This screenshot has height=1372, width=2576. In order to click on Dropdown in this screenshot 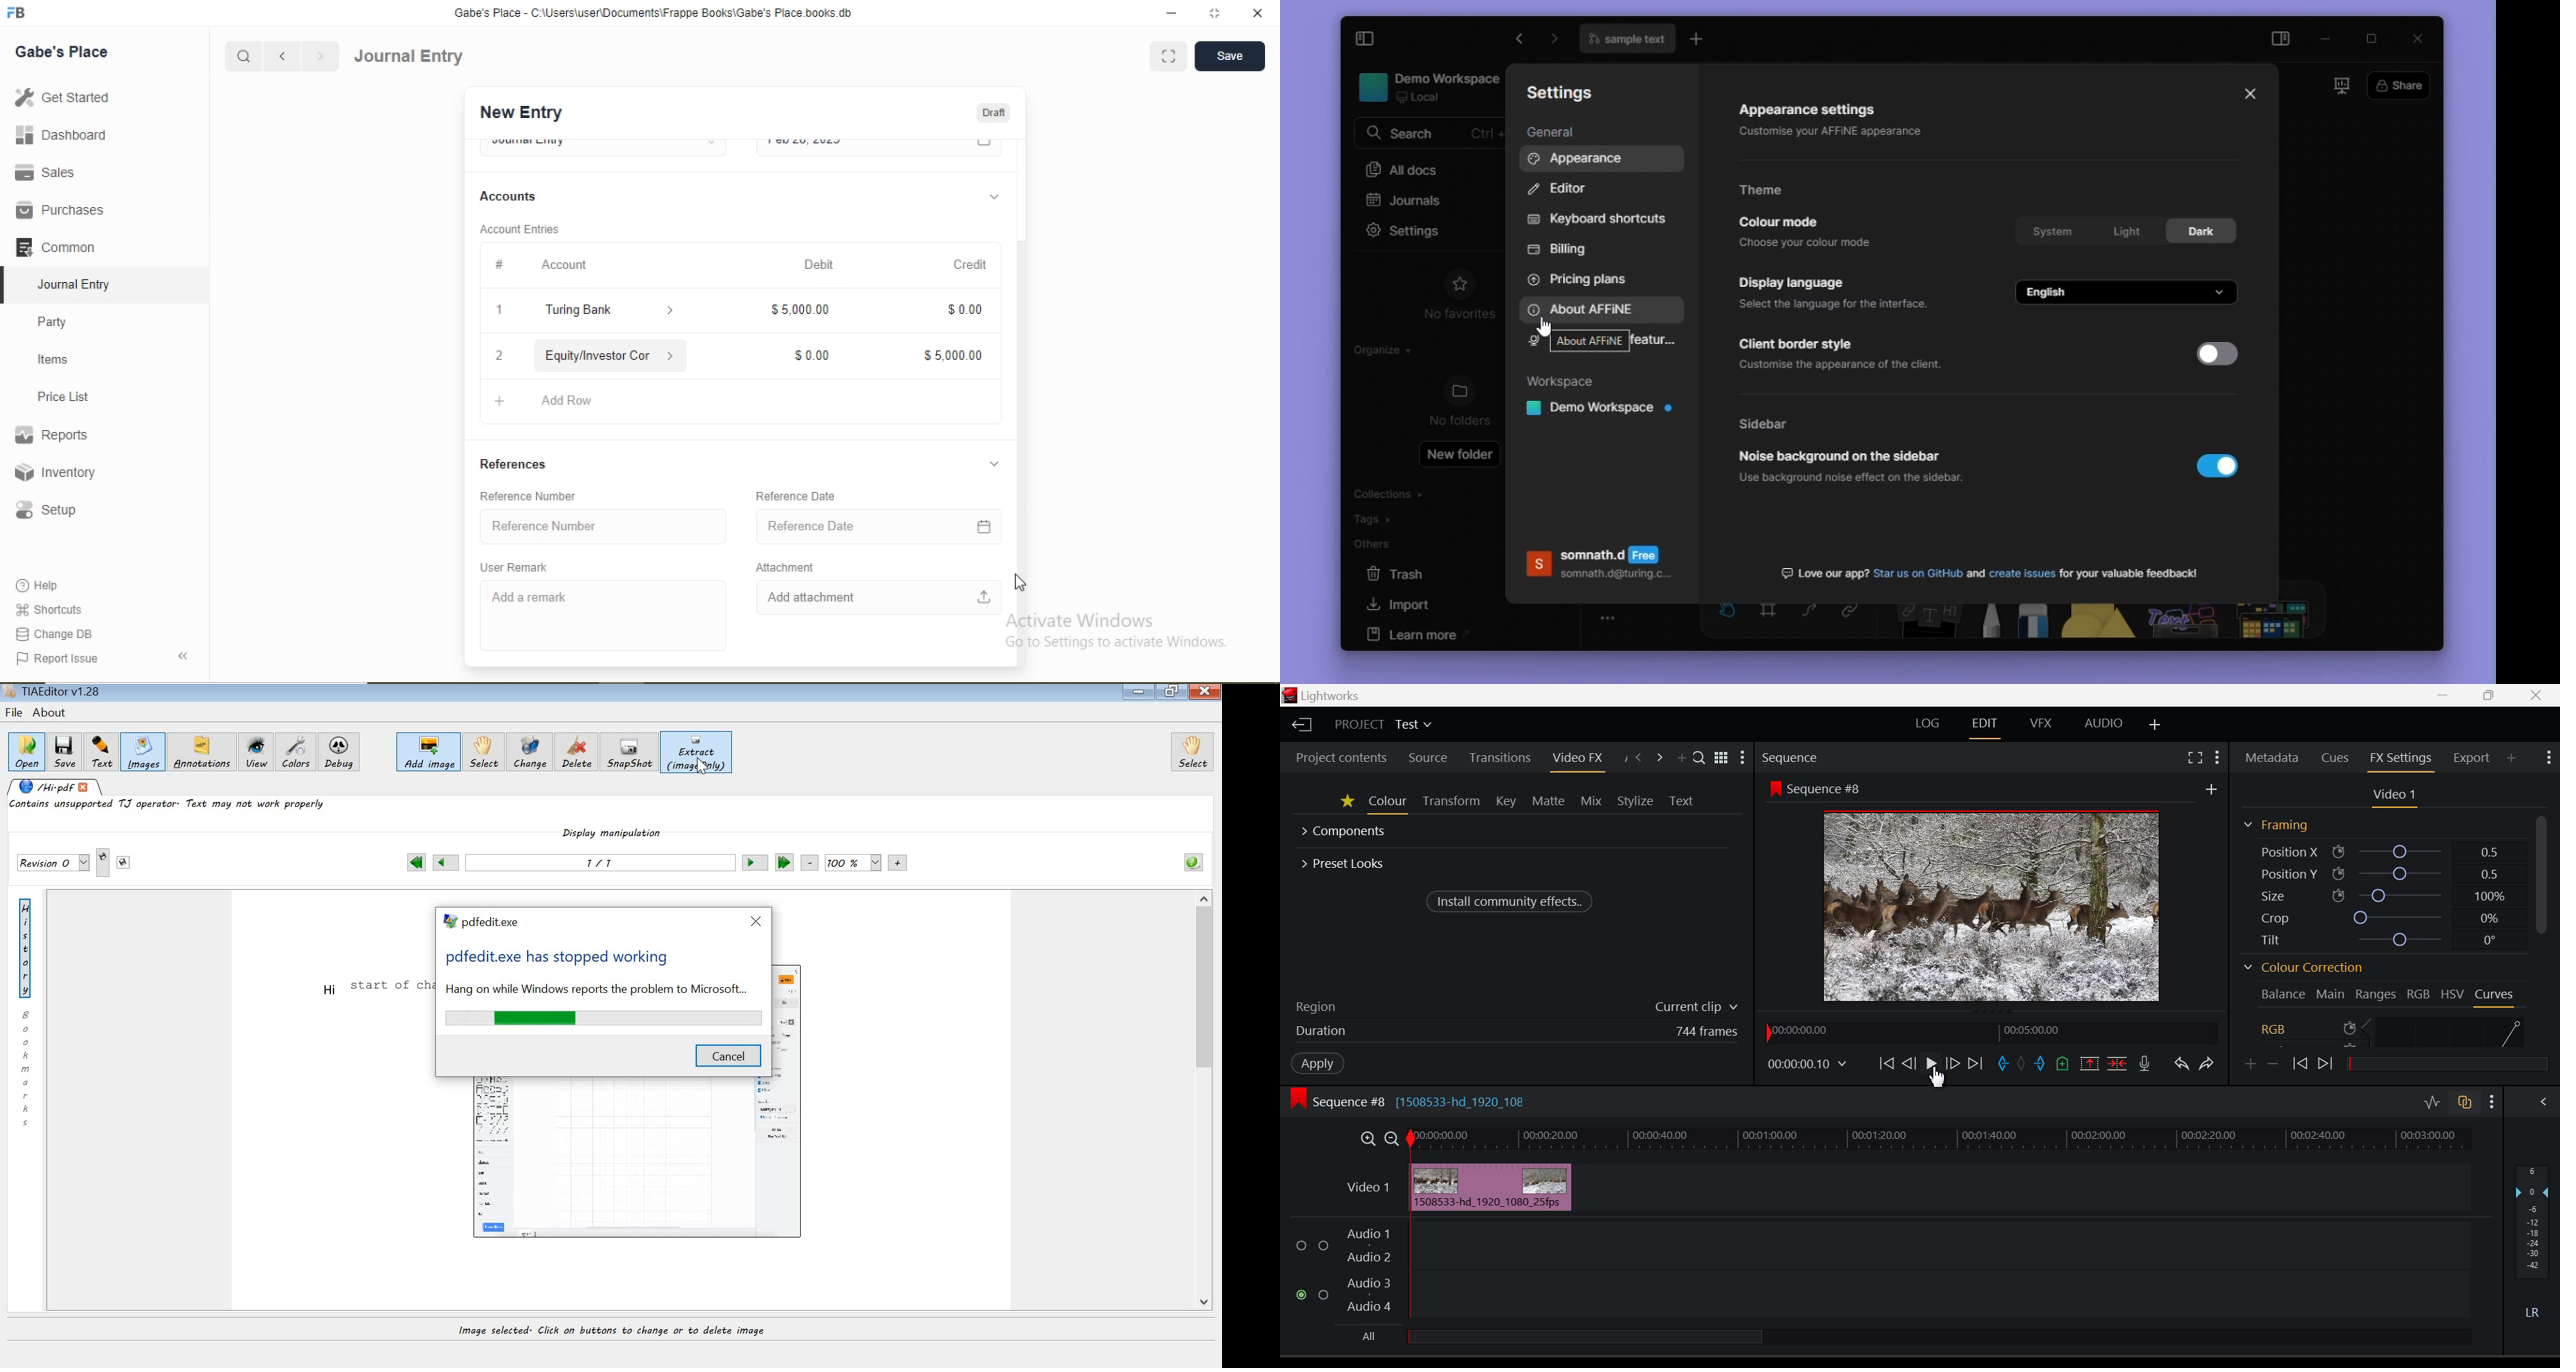, I will do `click(671, 312)`.